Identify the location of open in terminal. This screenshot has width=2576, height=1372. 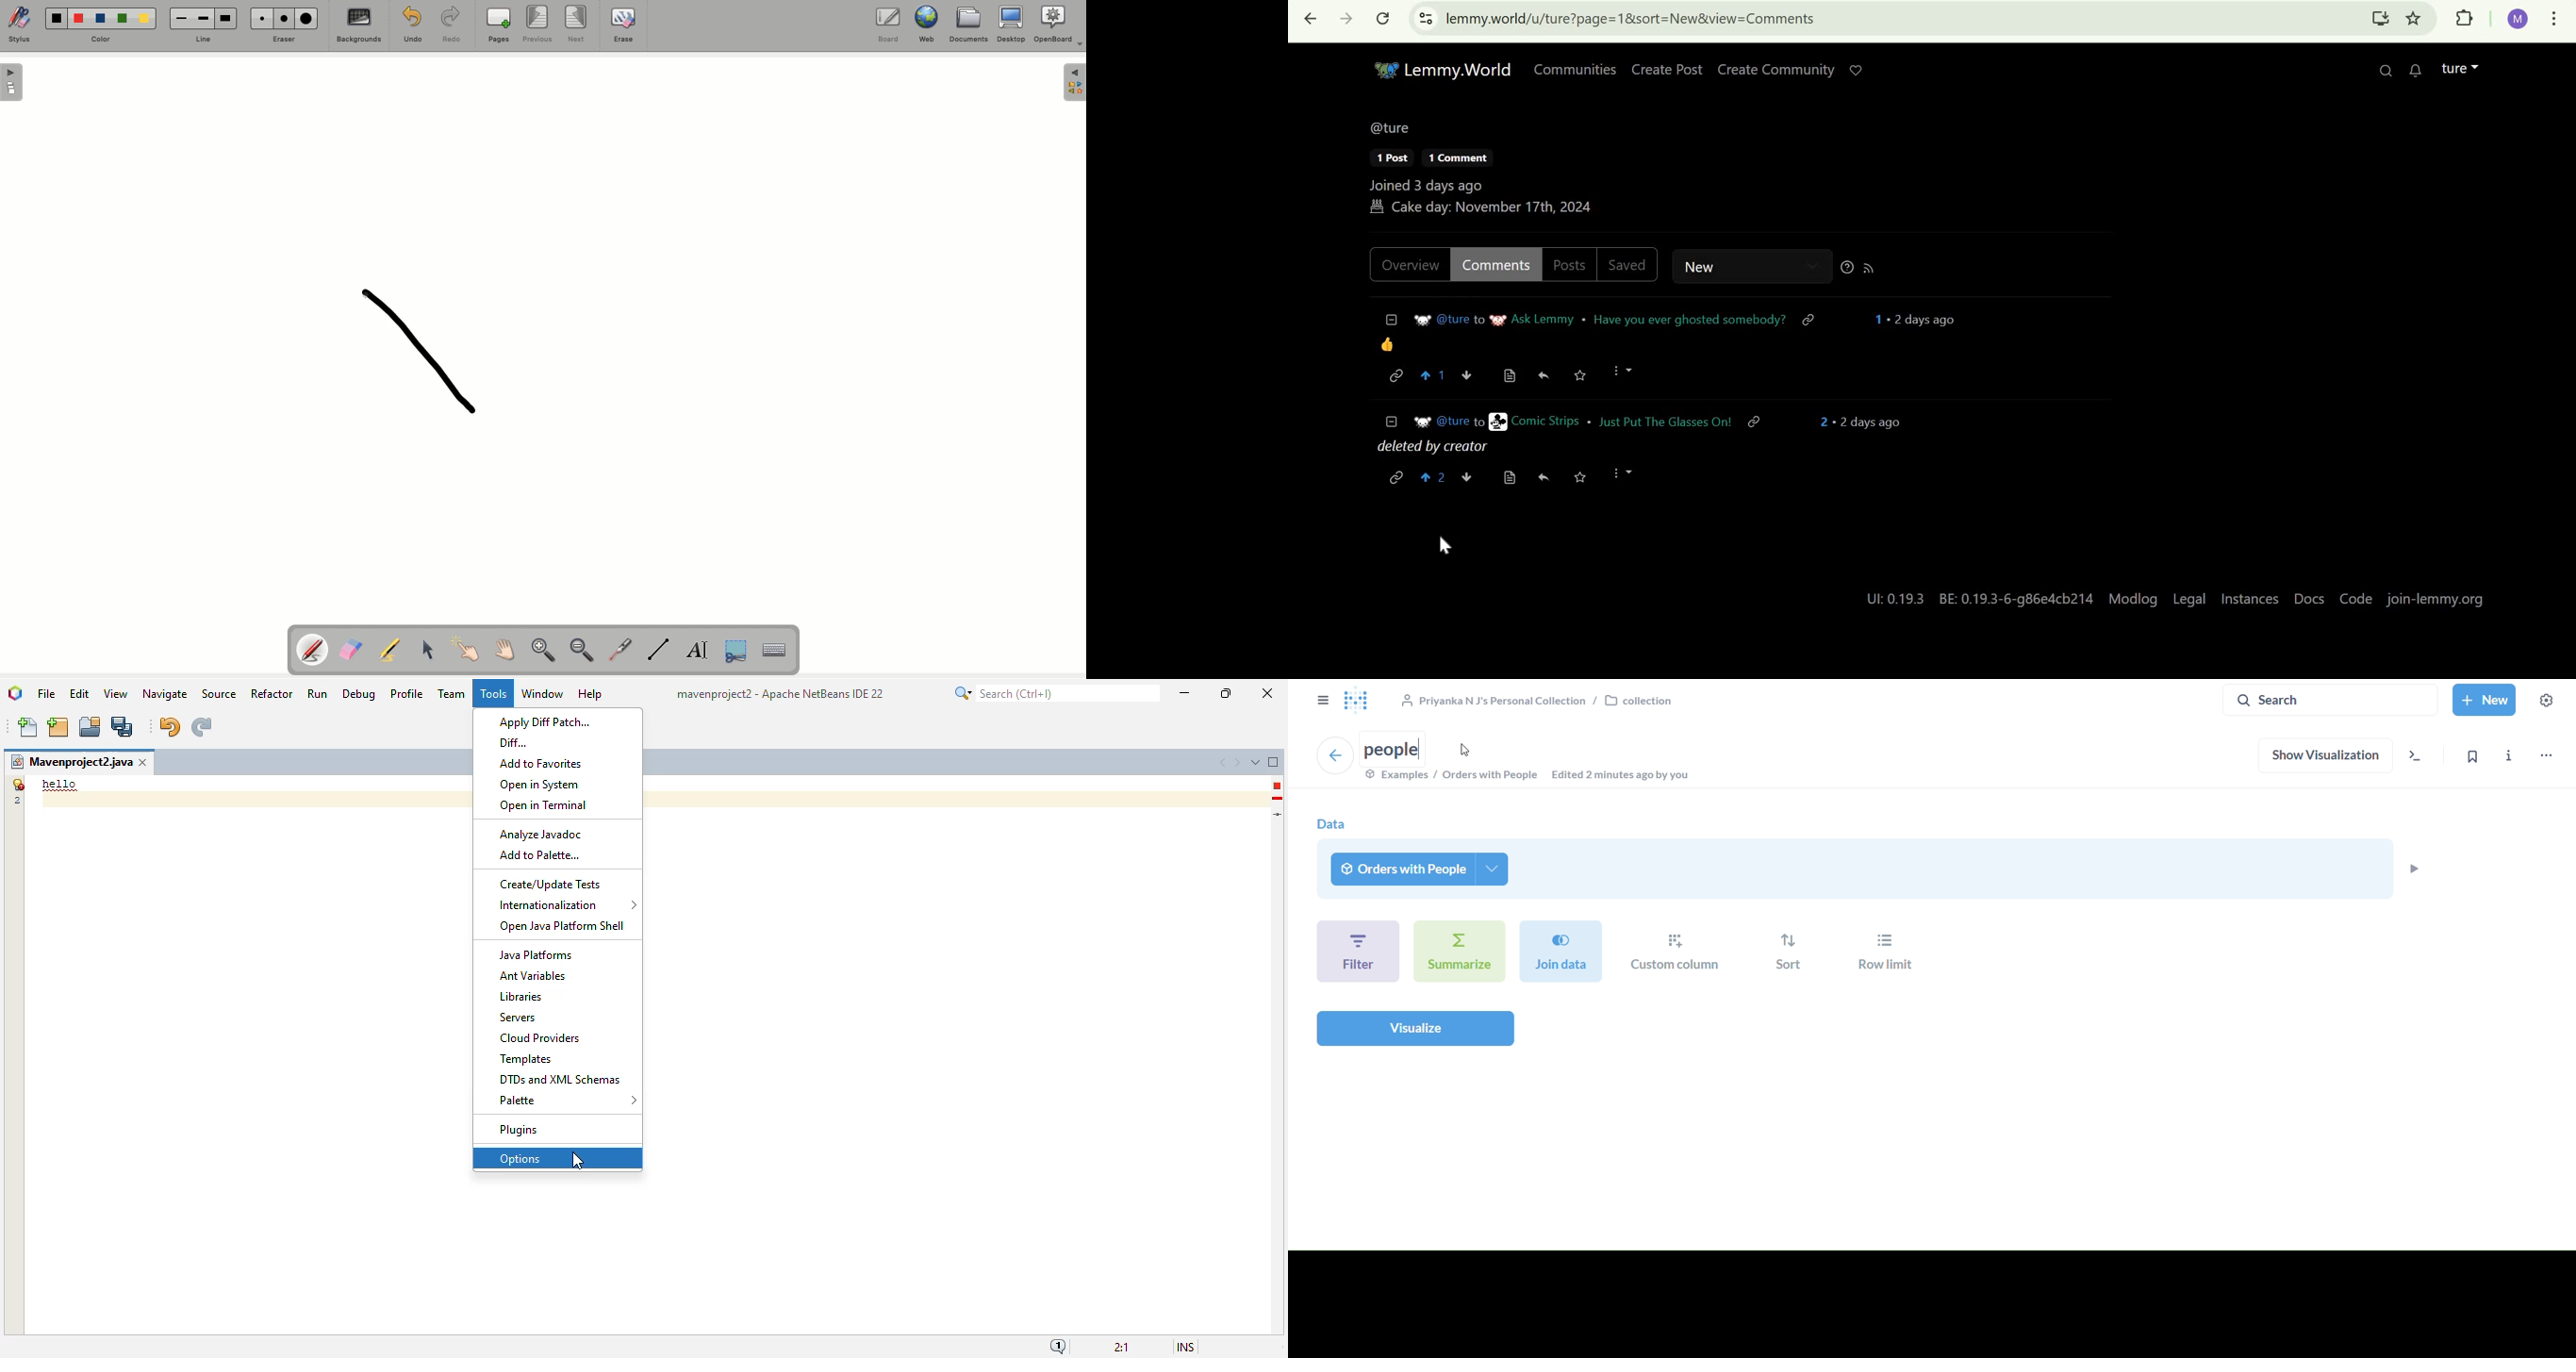
(545, 805).